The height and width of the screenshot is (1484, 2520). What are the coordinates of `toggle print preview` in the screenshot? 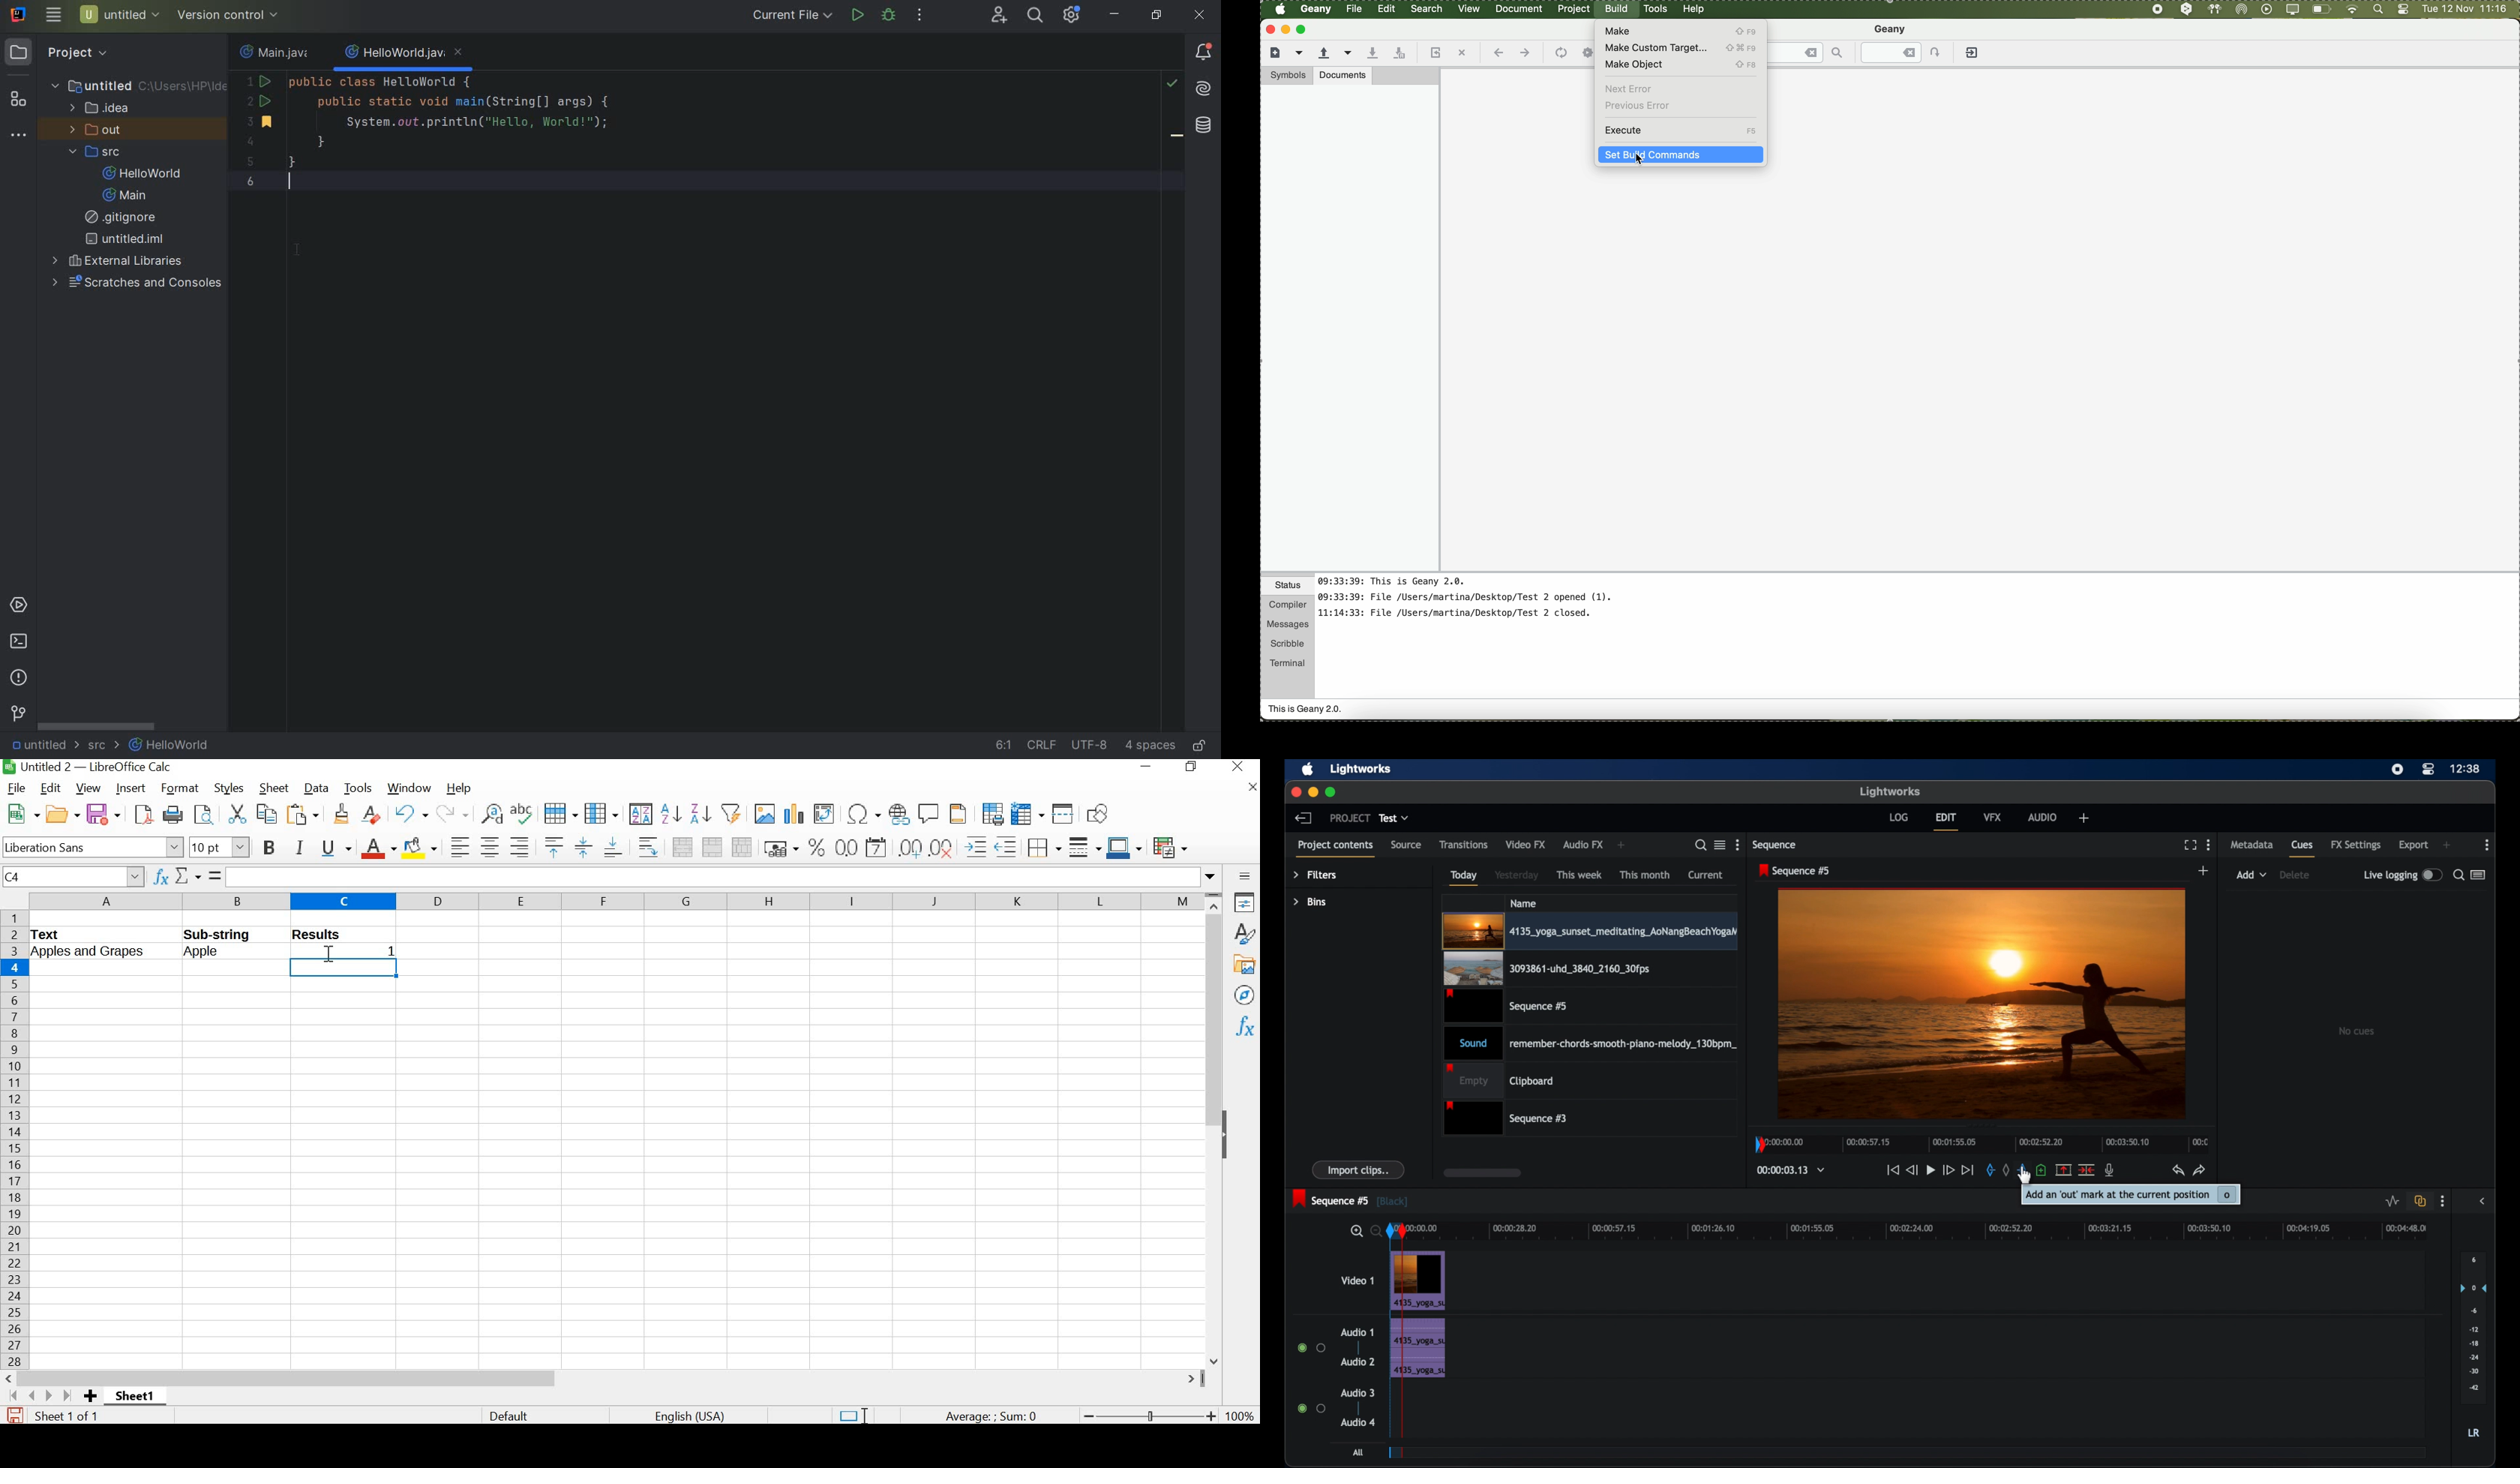 It's located at (204, 814).